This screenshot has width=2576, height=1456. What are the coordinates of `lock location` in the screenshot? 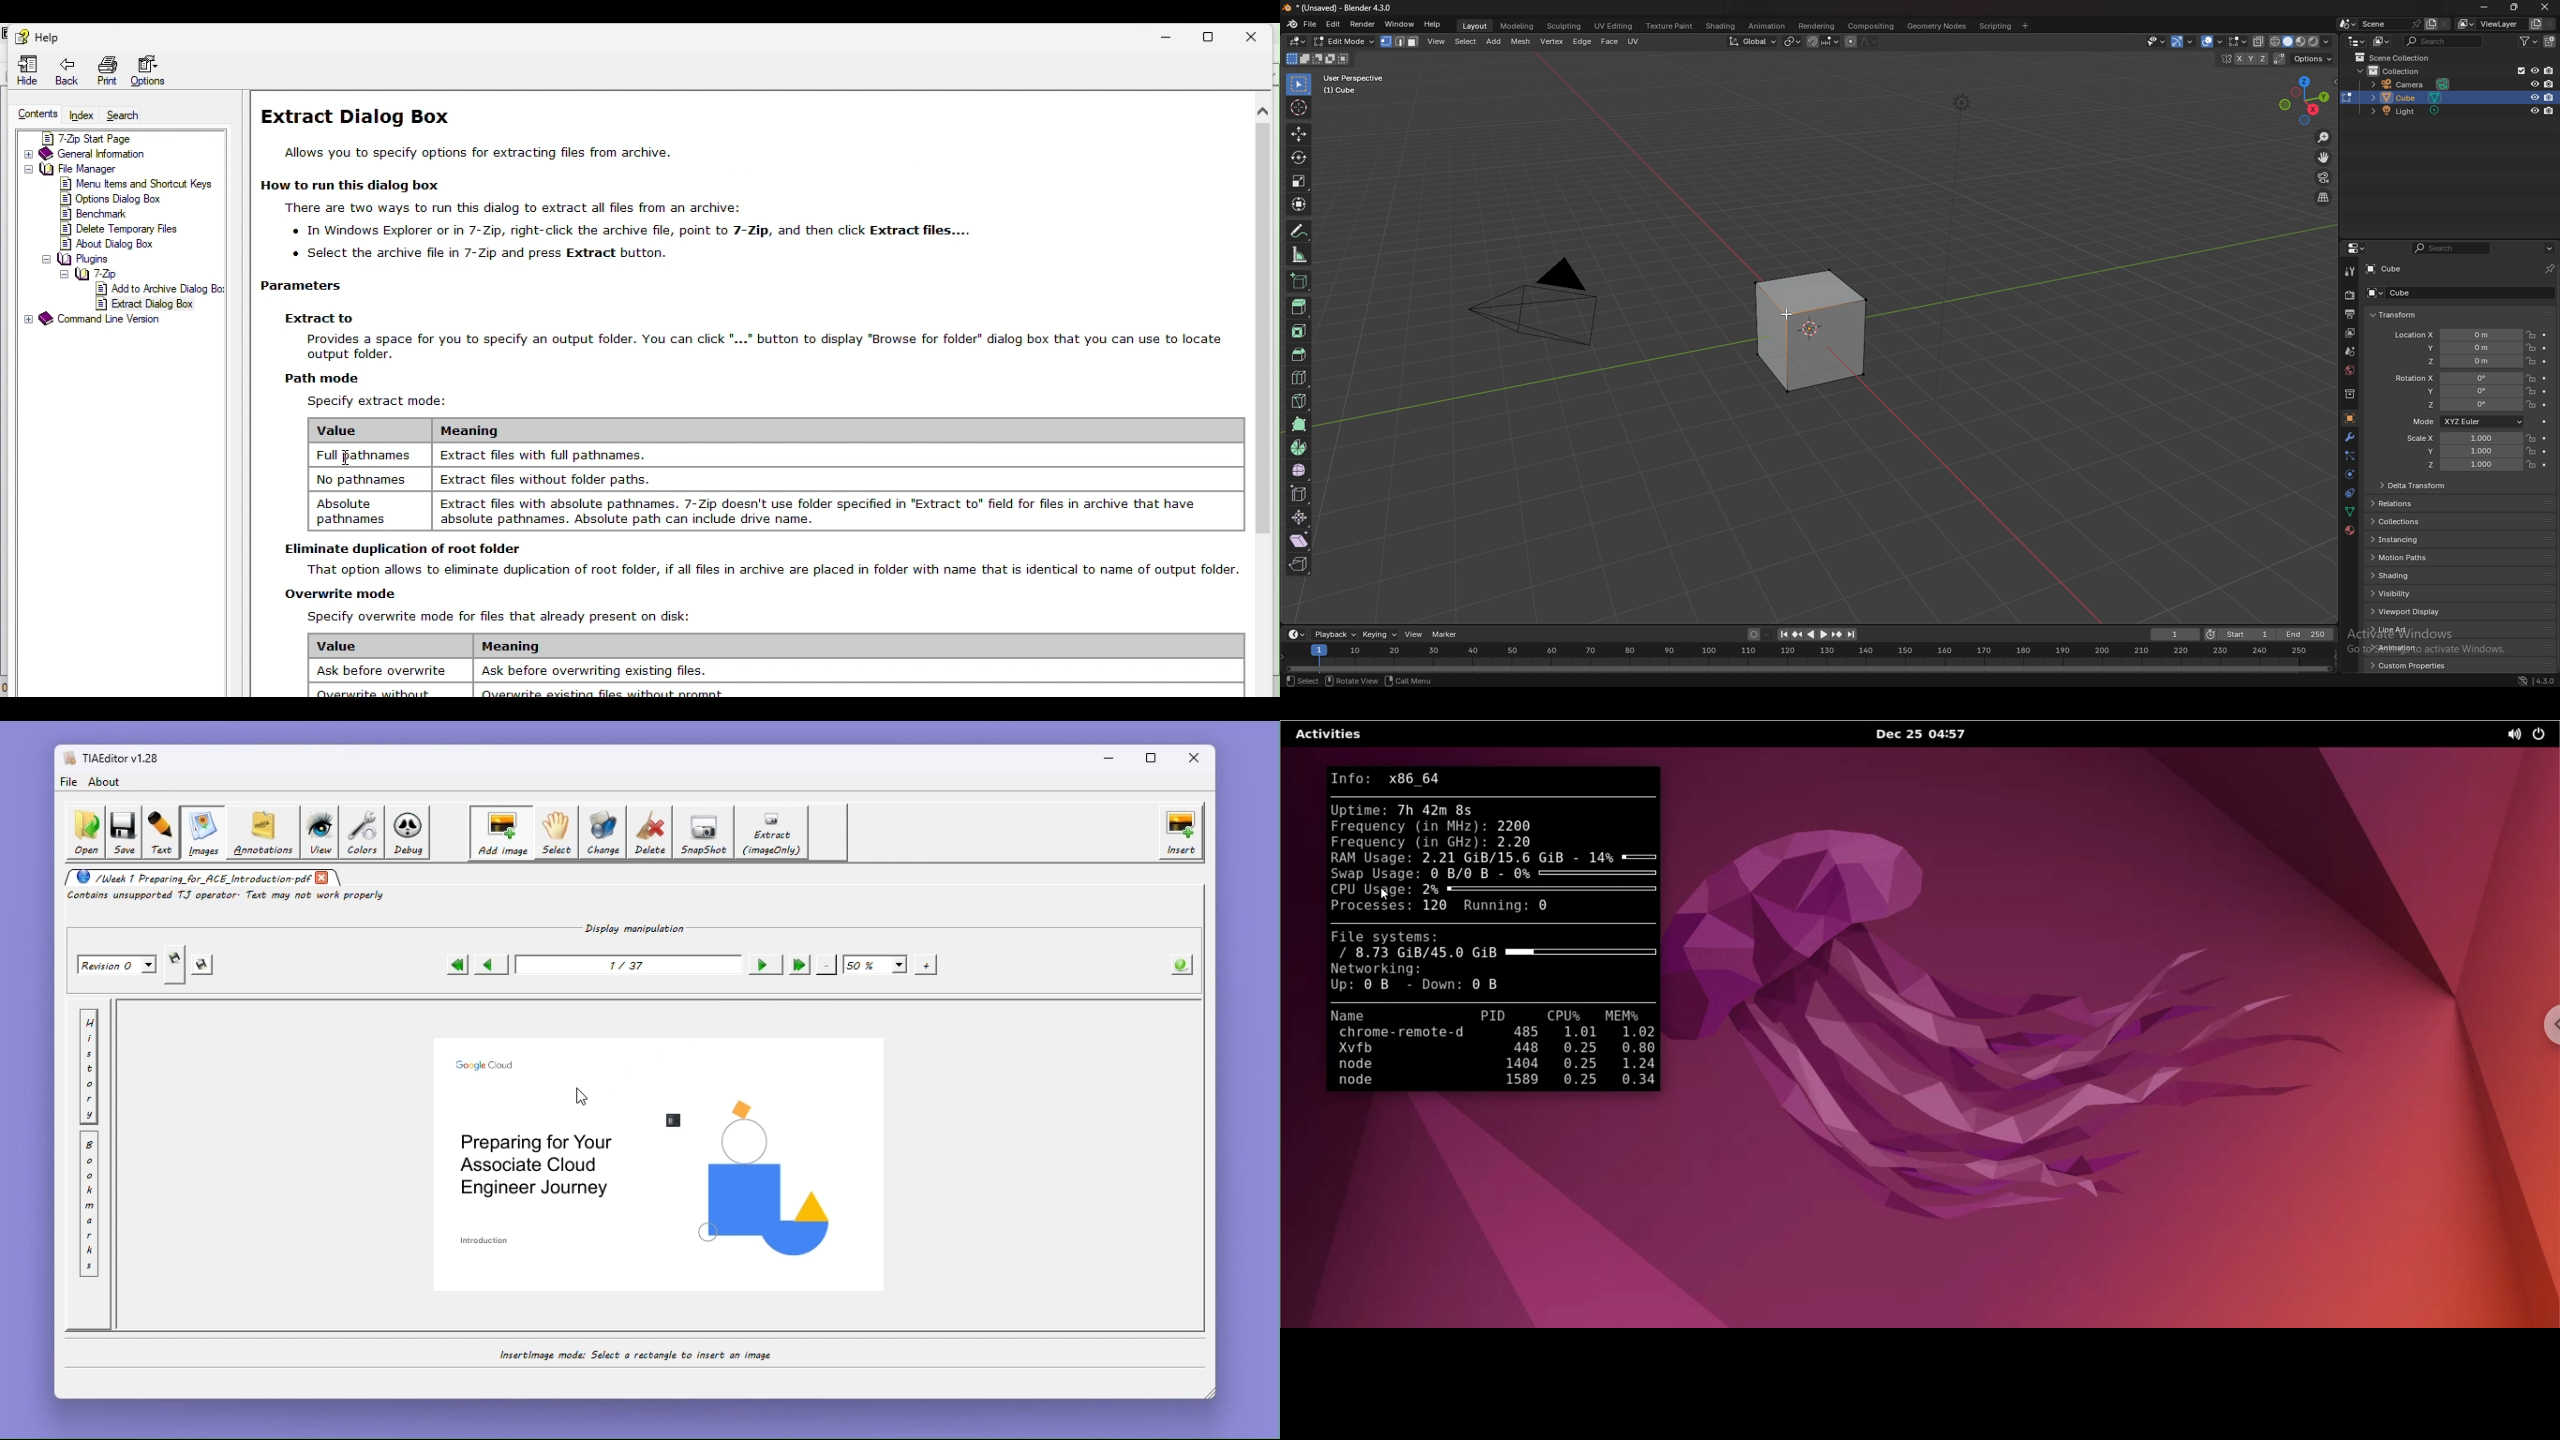 It's located at (2531, 347).